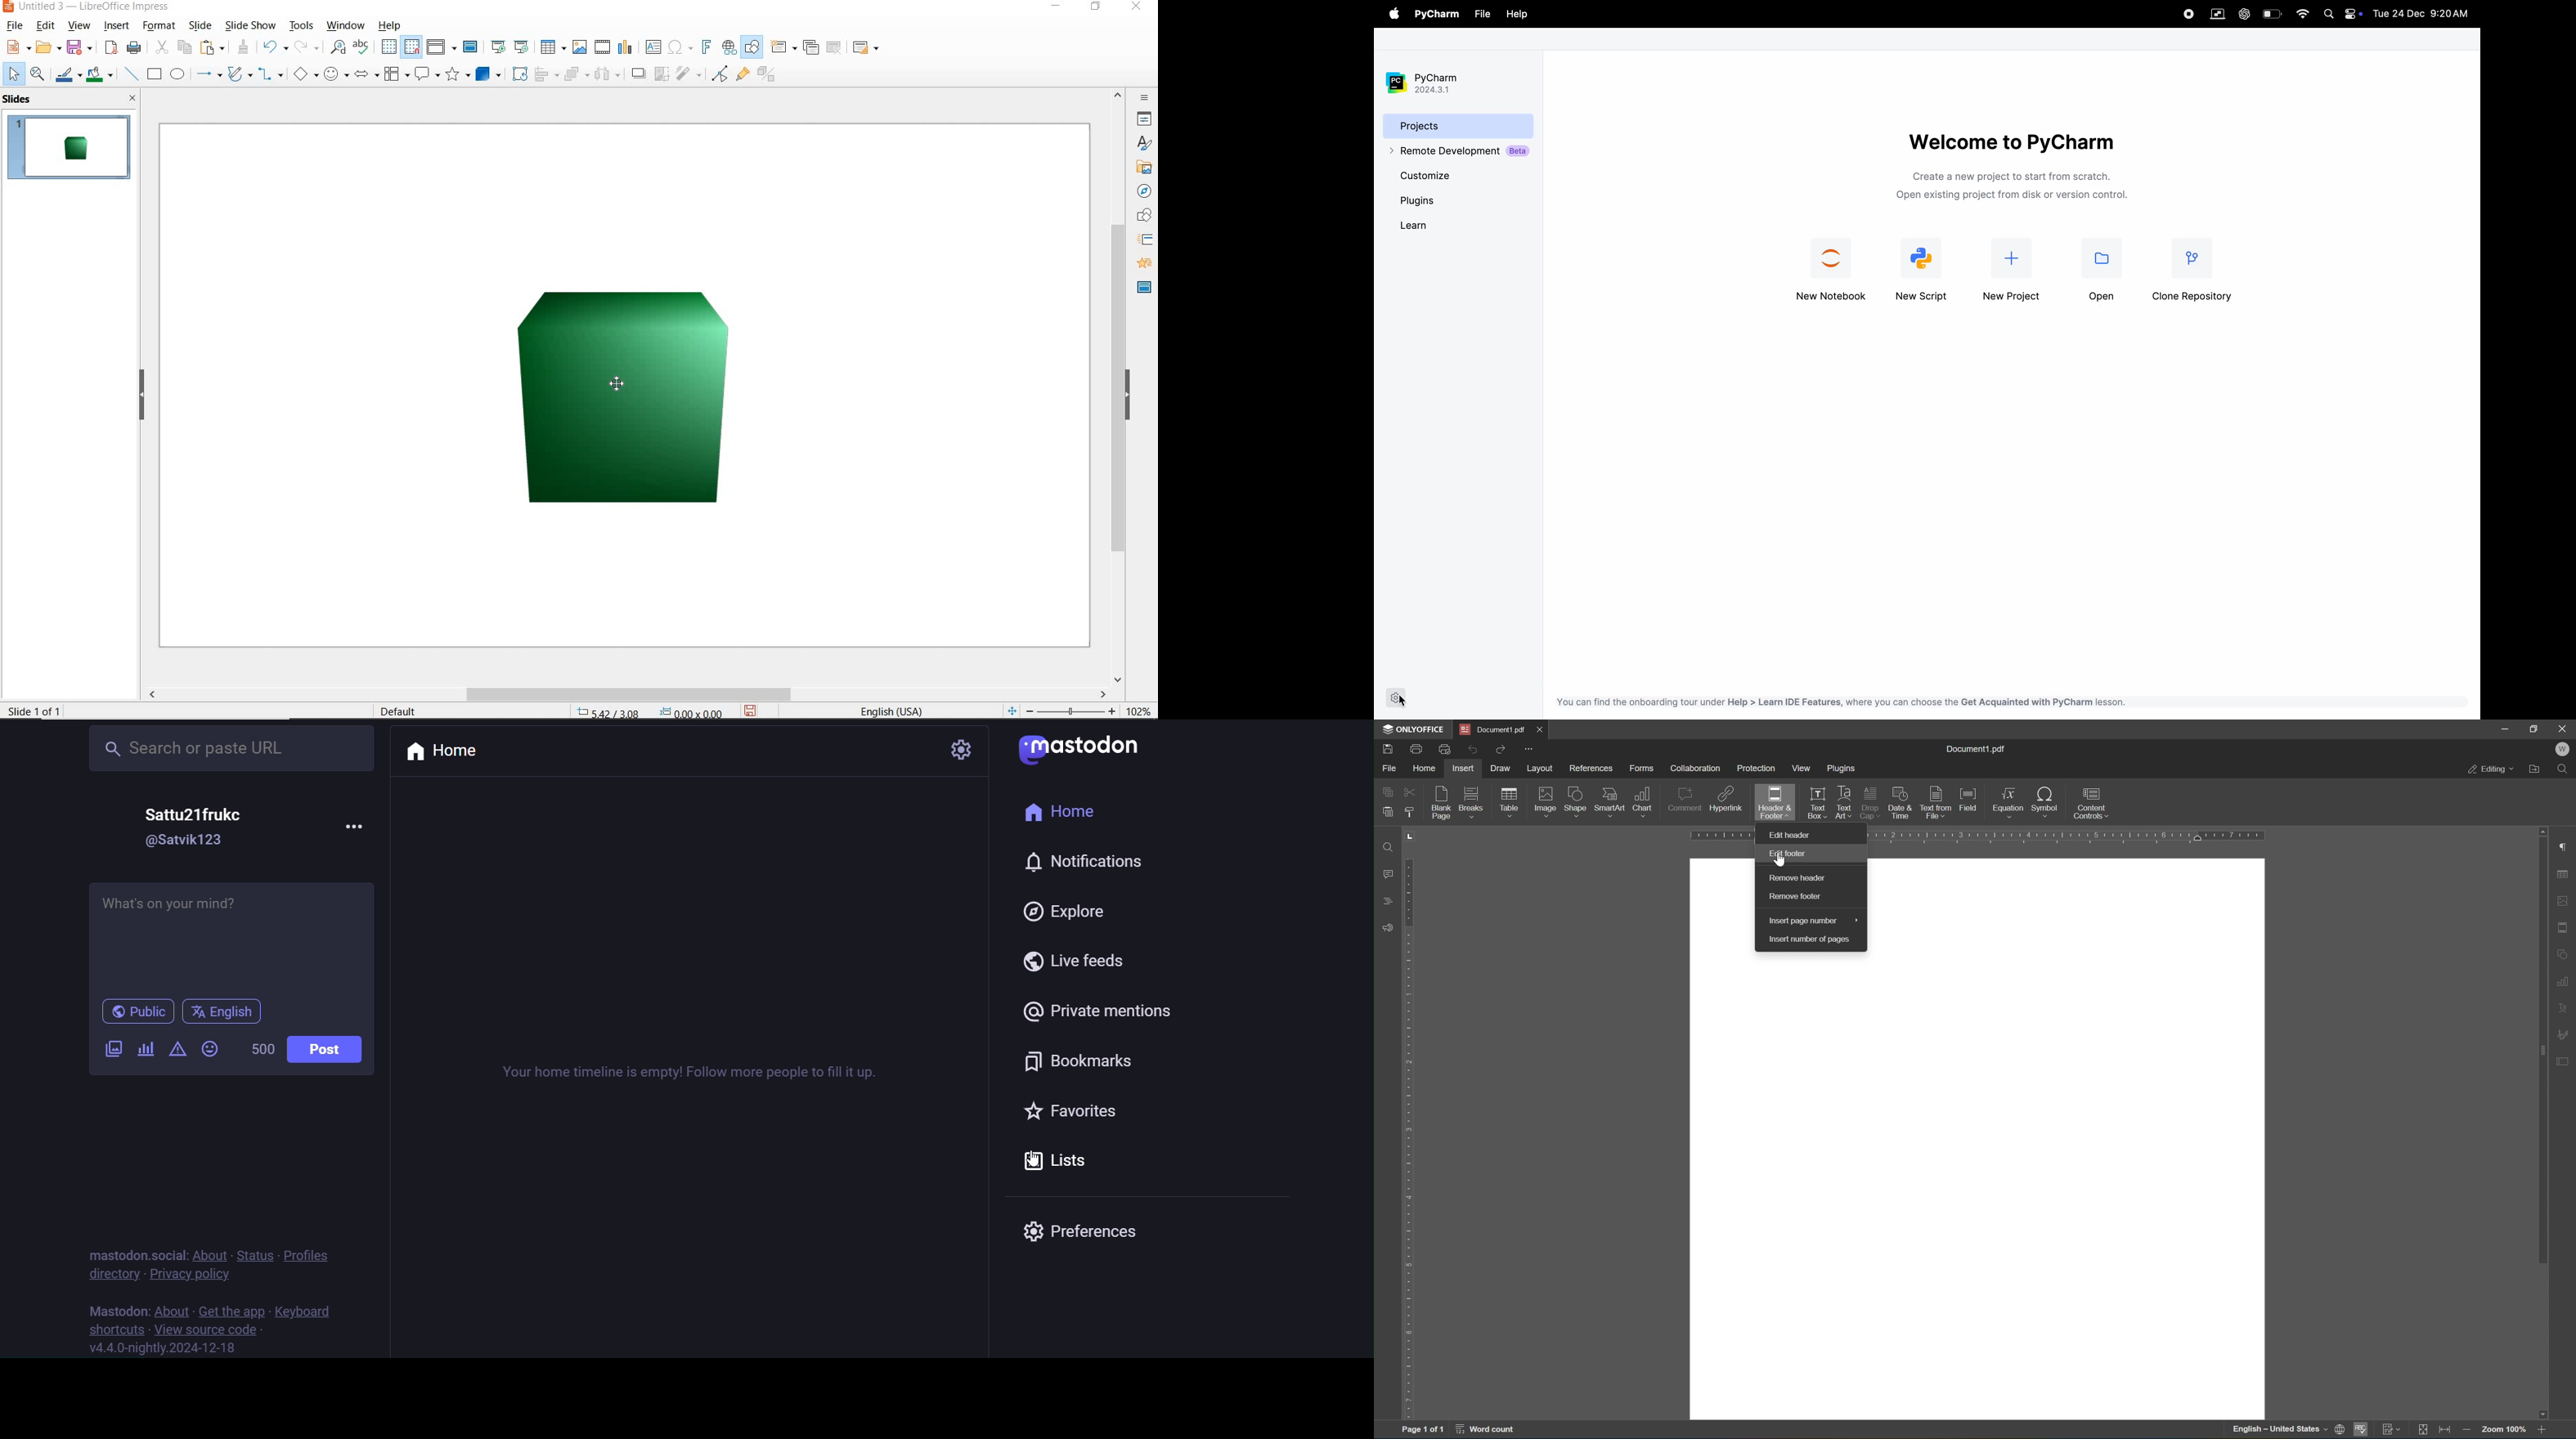 The width and height of the screenshot is (2576, 1456). I want to click on post here, so click(234, 935).